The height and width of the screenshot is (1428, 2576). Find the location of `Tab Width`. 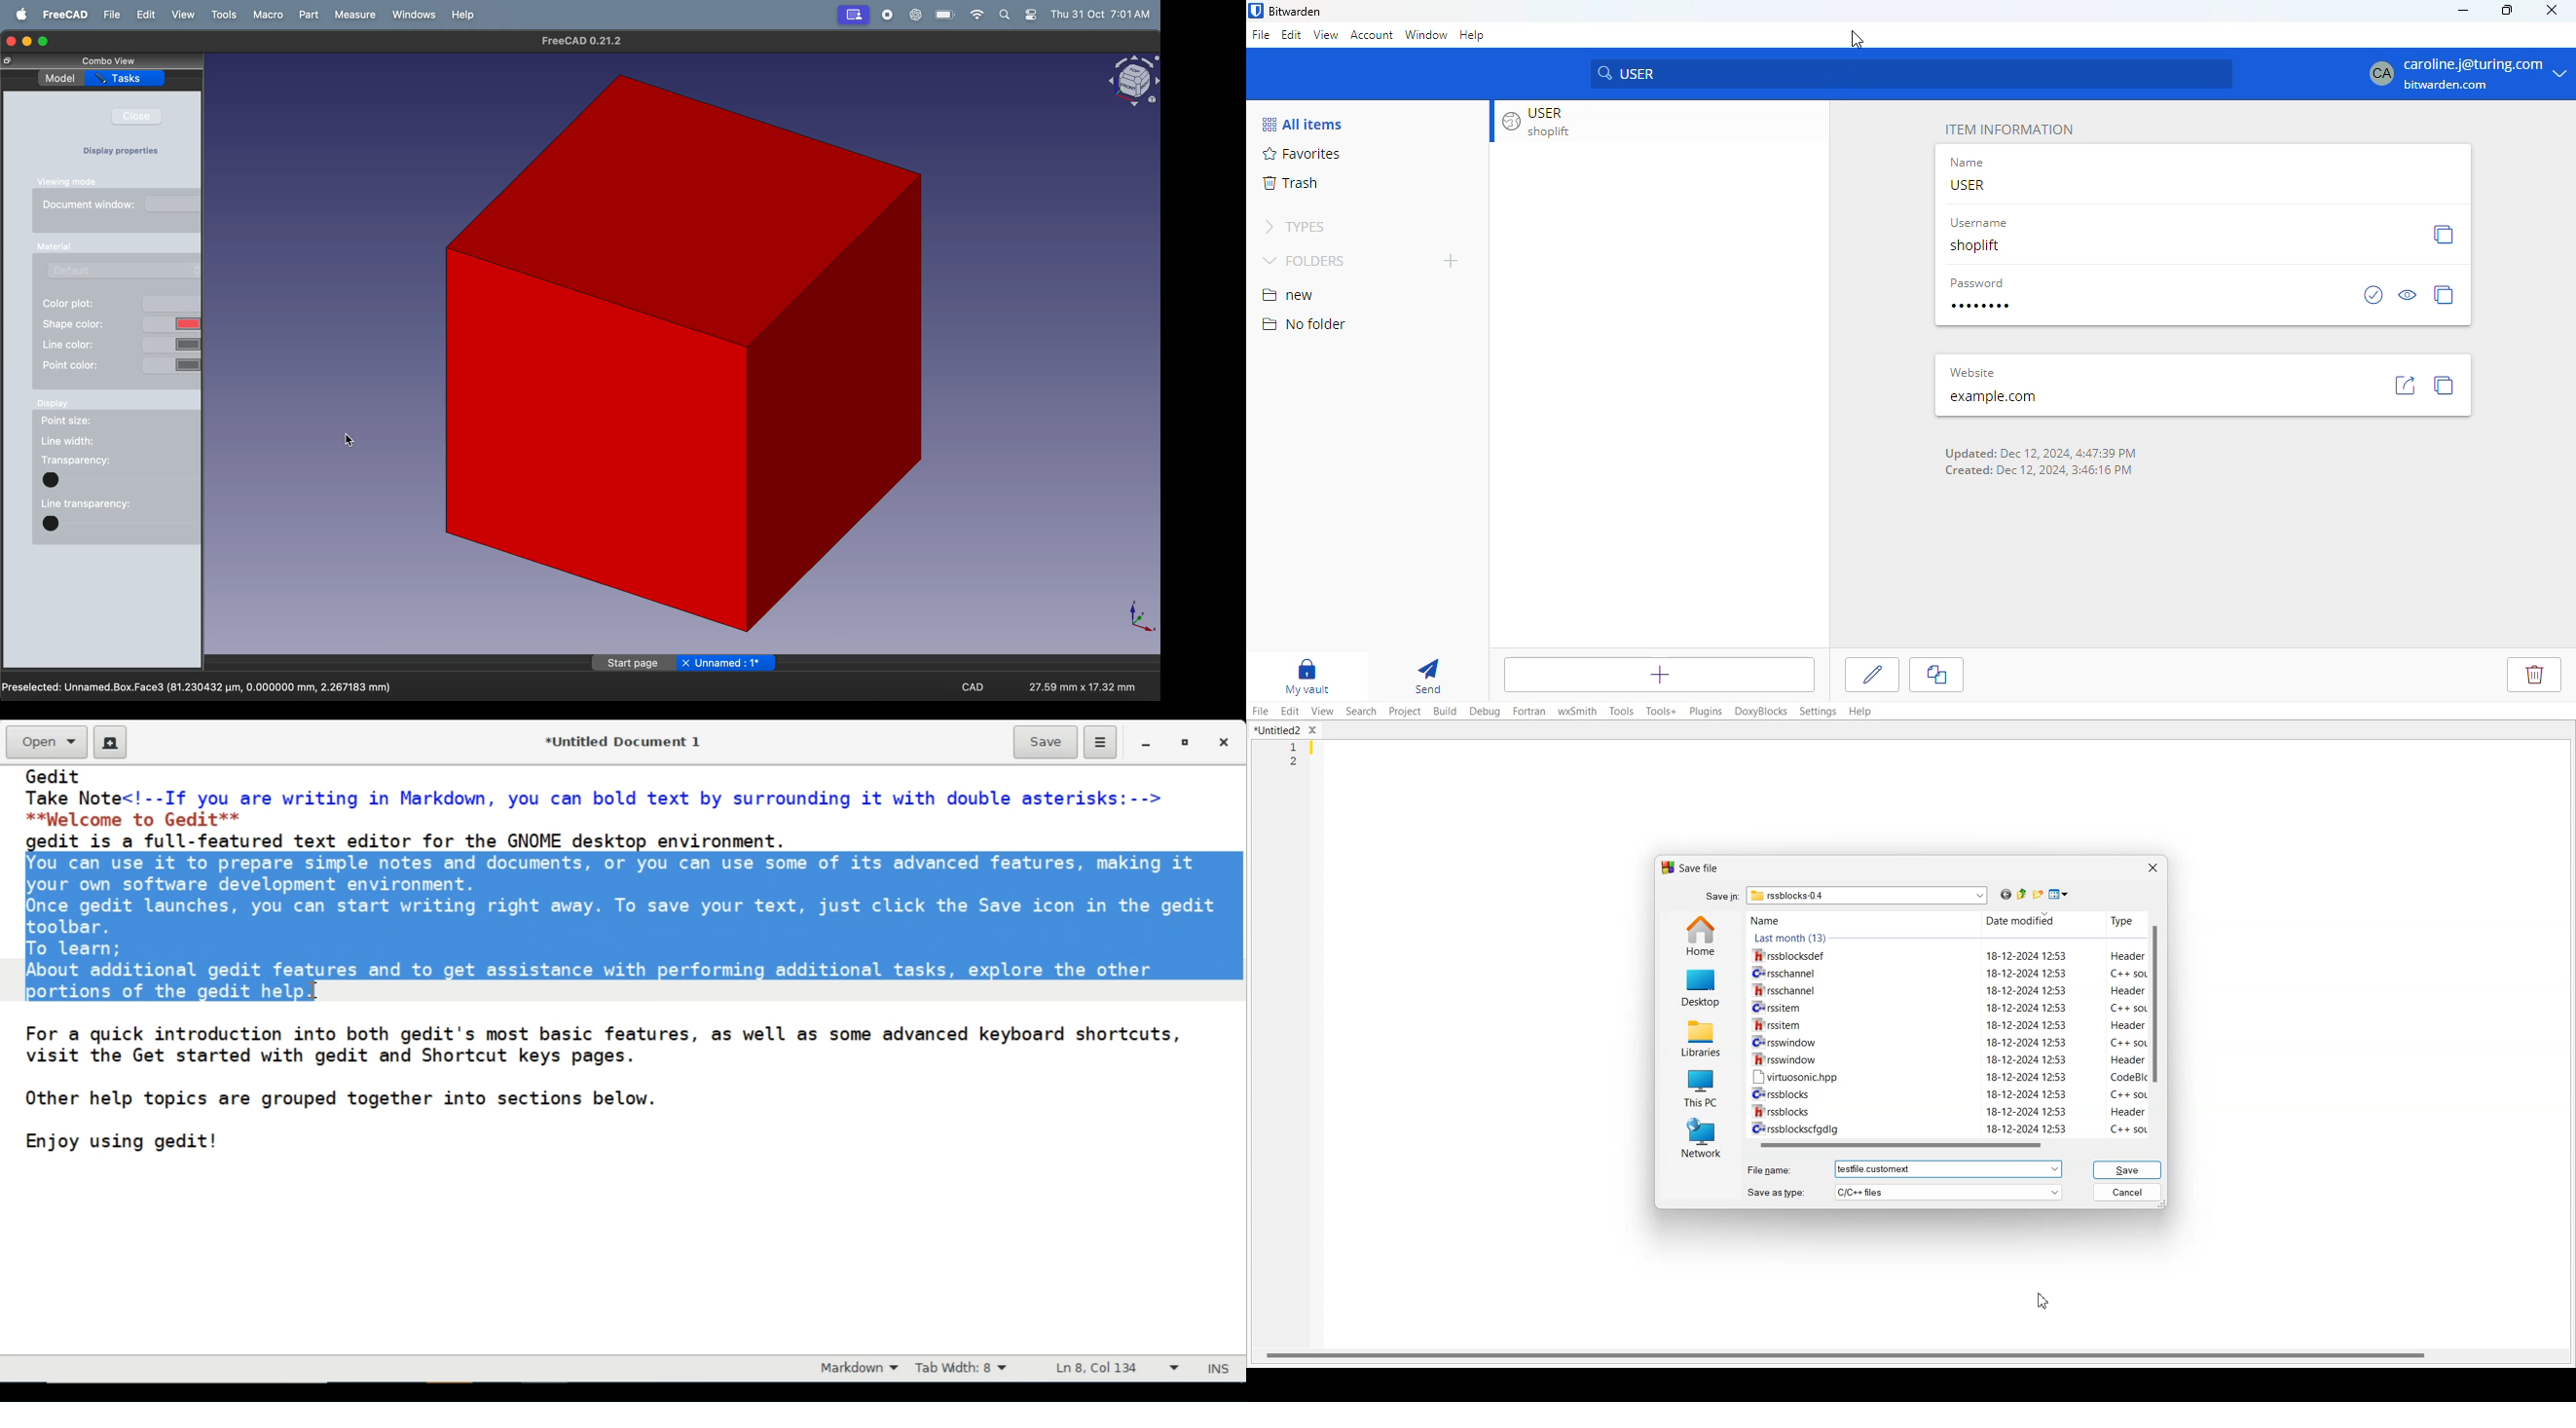

Tab Width is located at coordinates (970, 1369).